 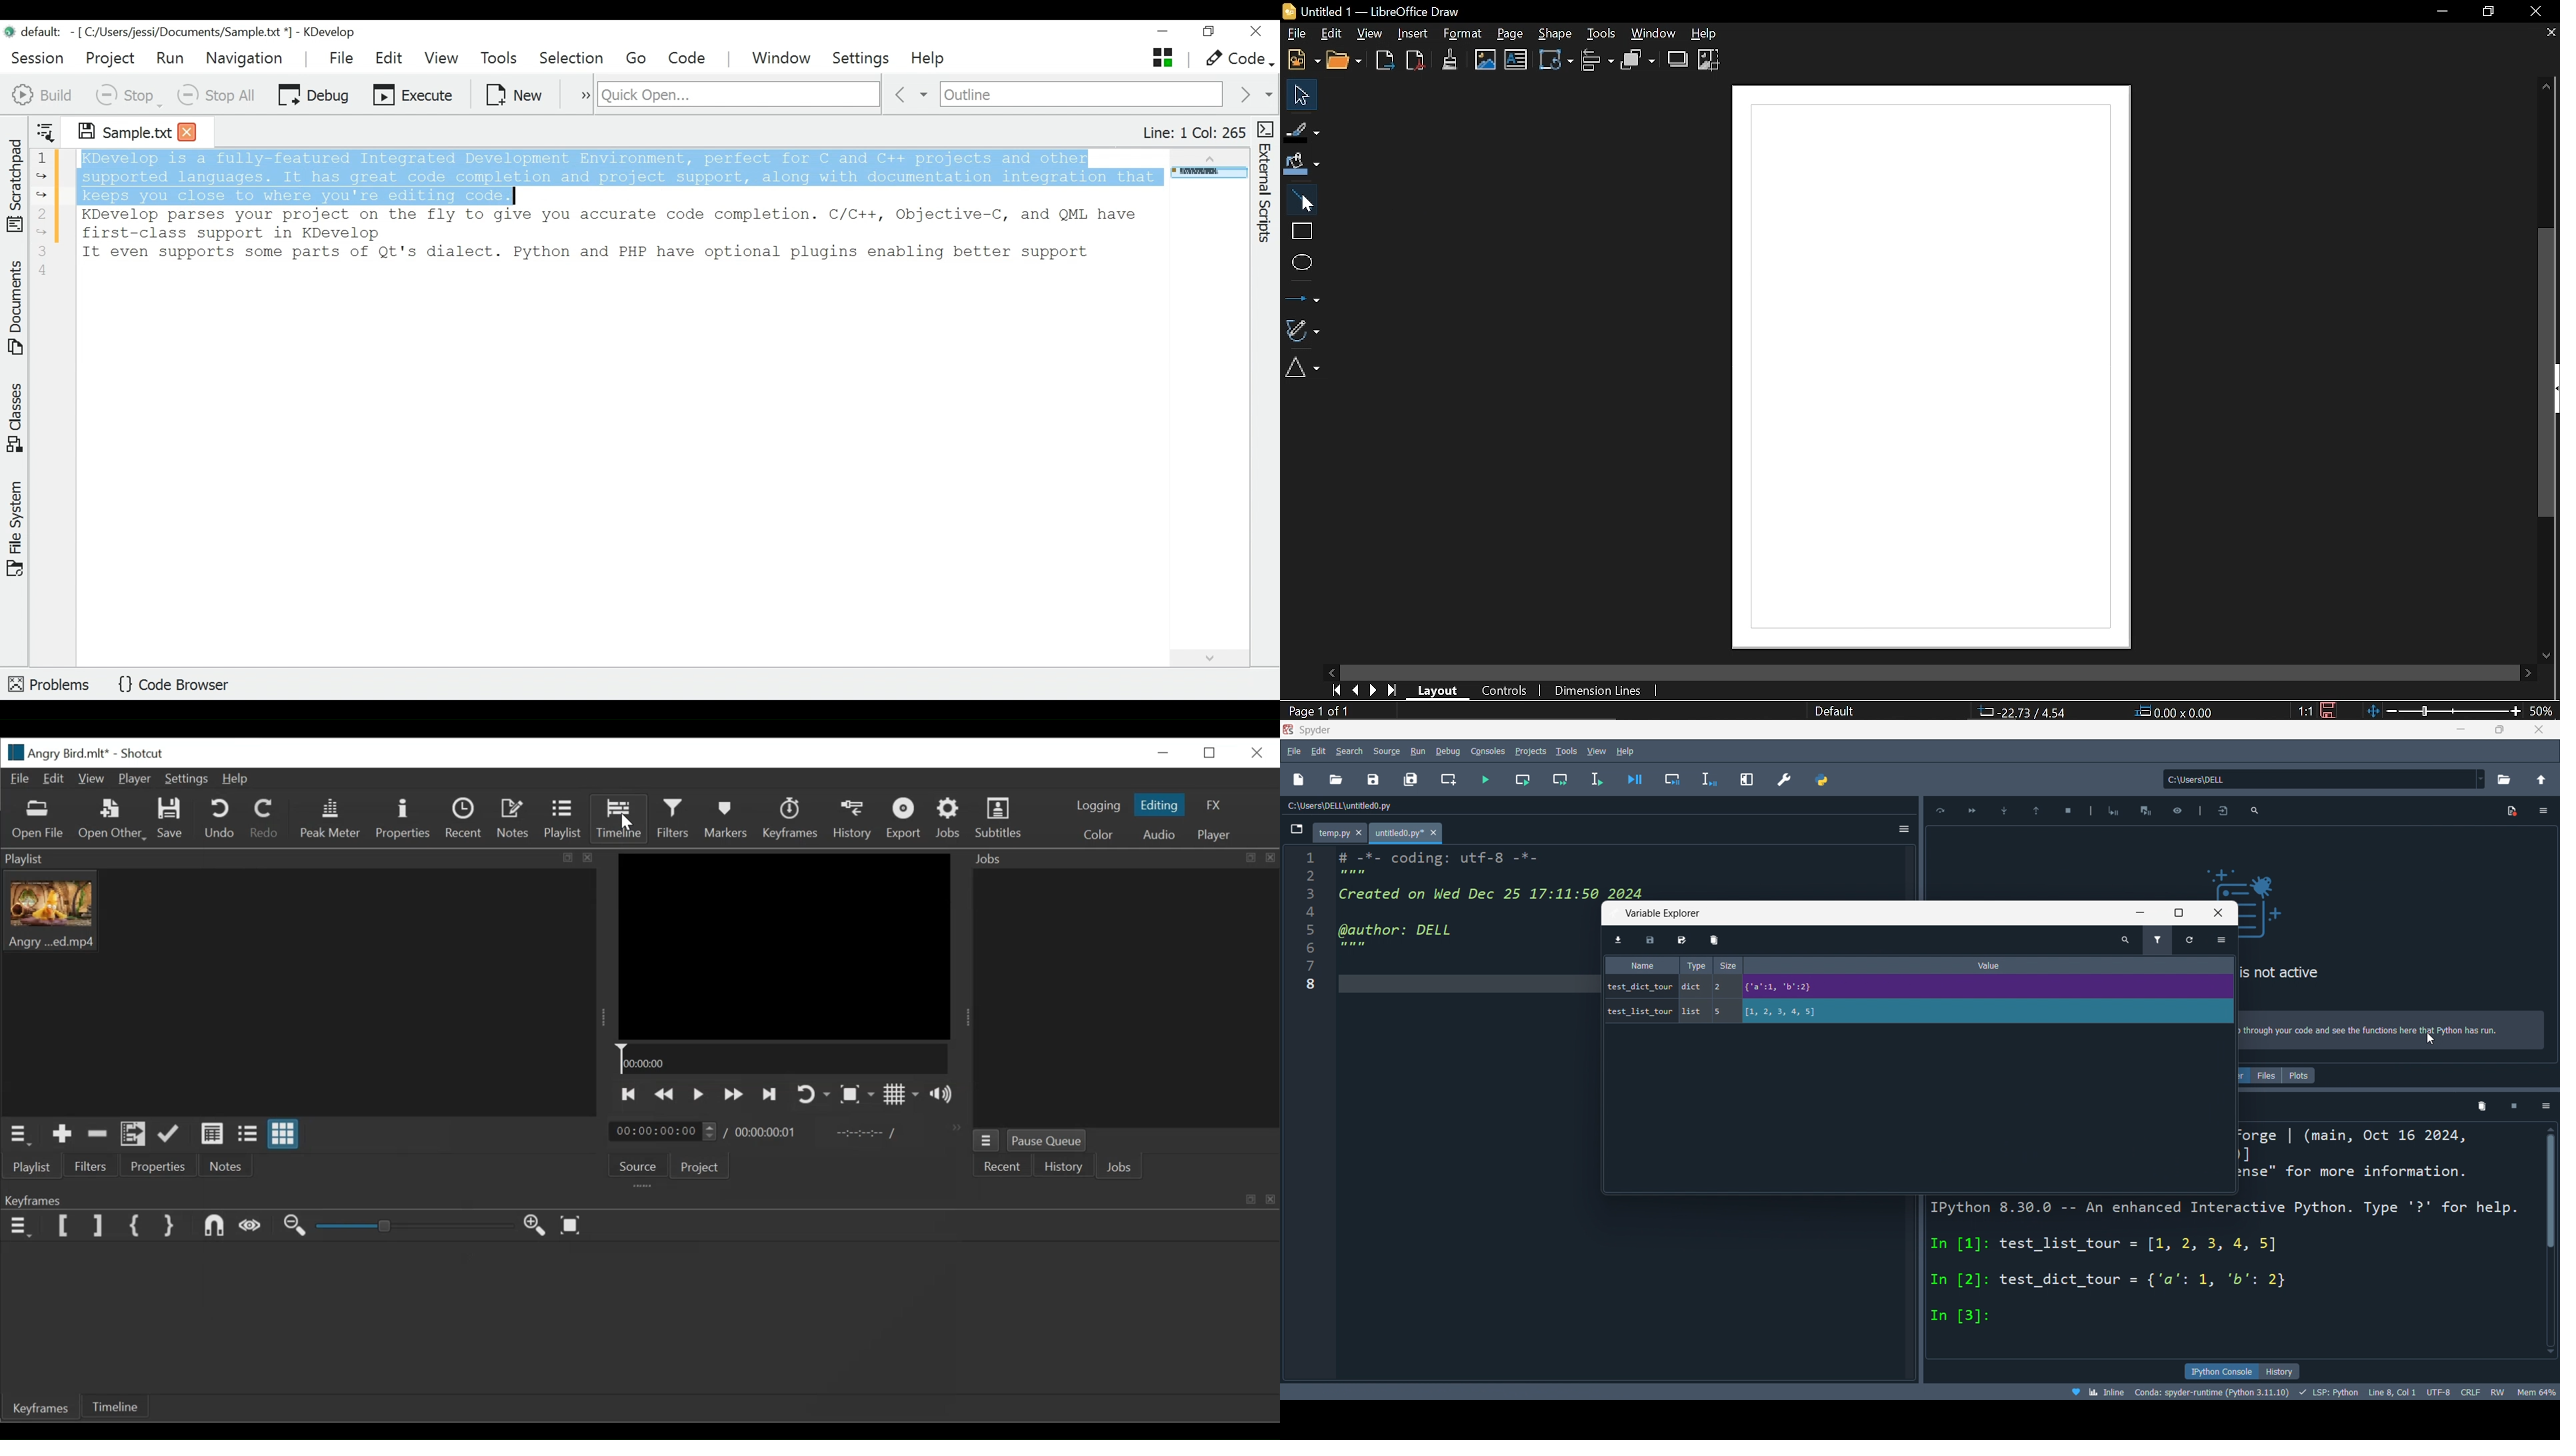 I want to click on editor pane, so click(x=1469, y=909).